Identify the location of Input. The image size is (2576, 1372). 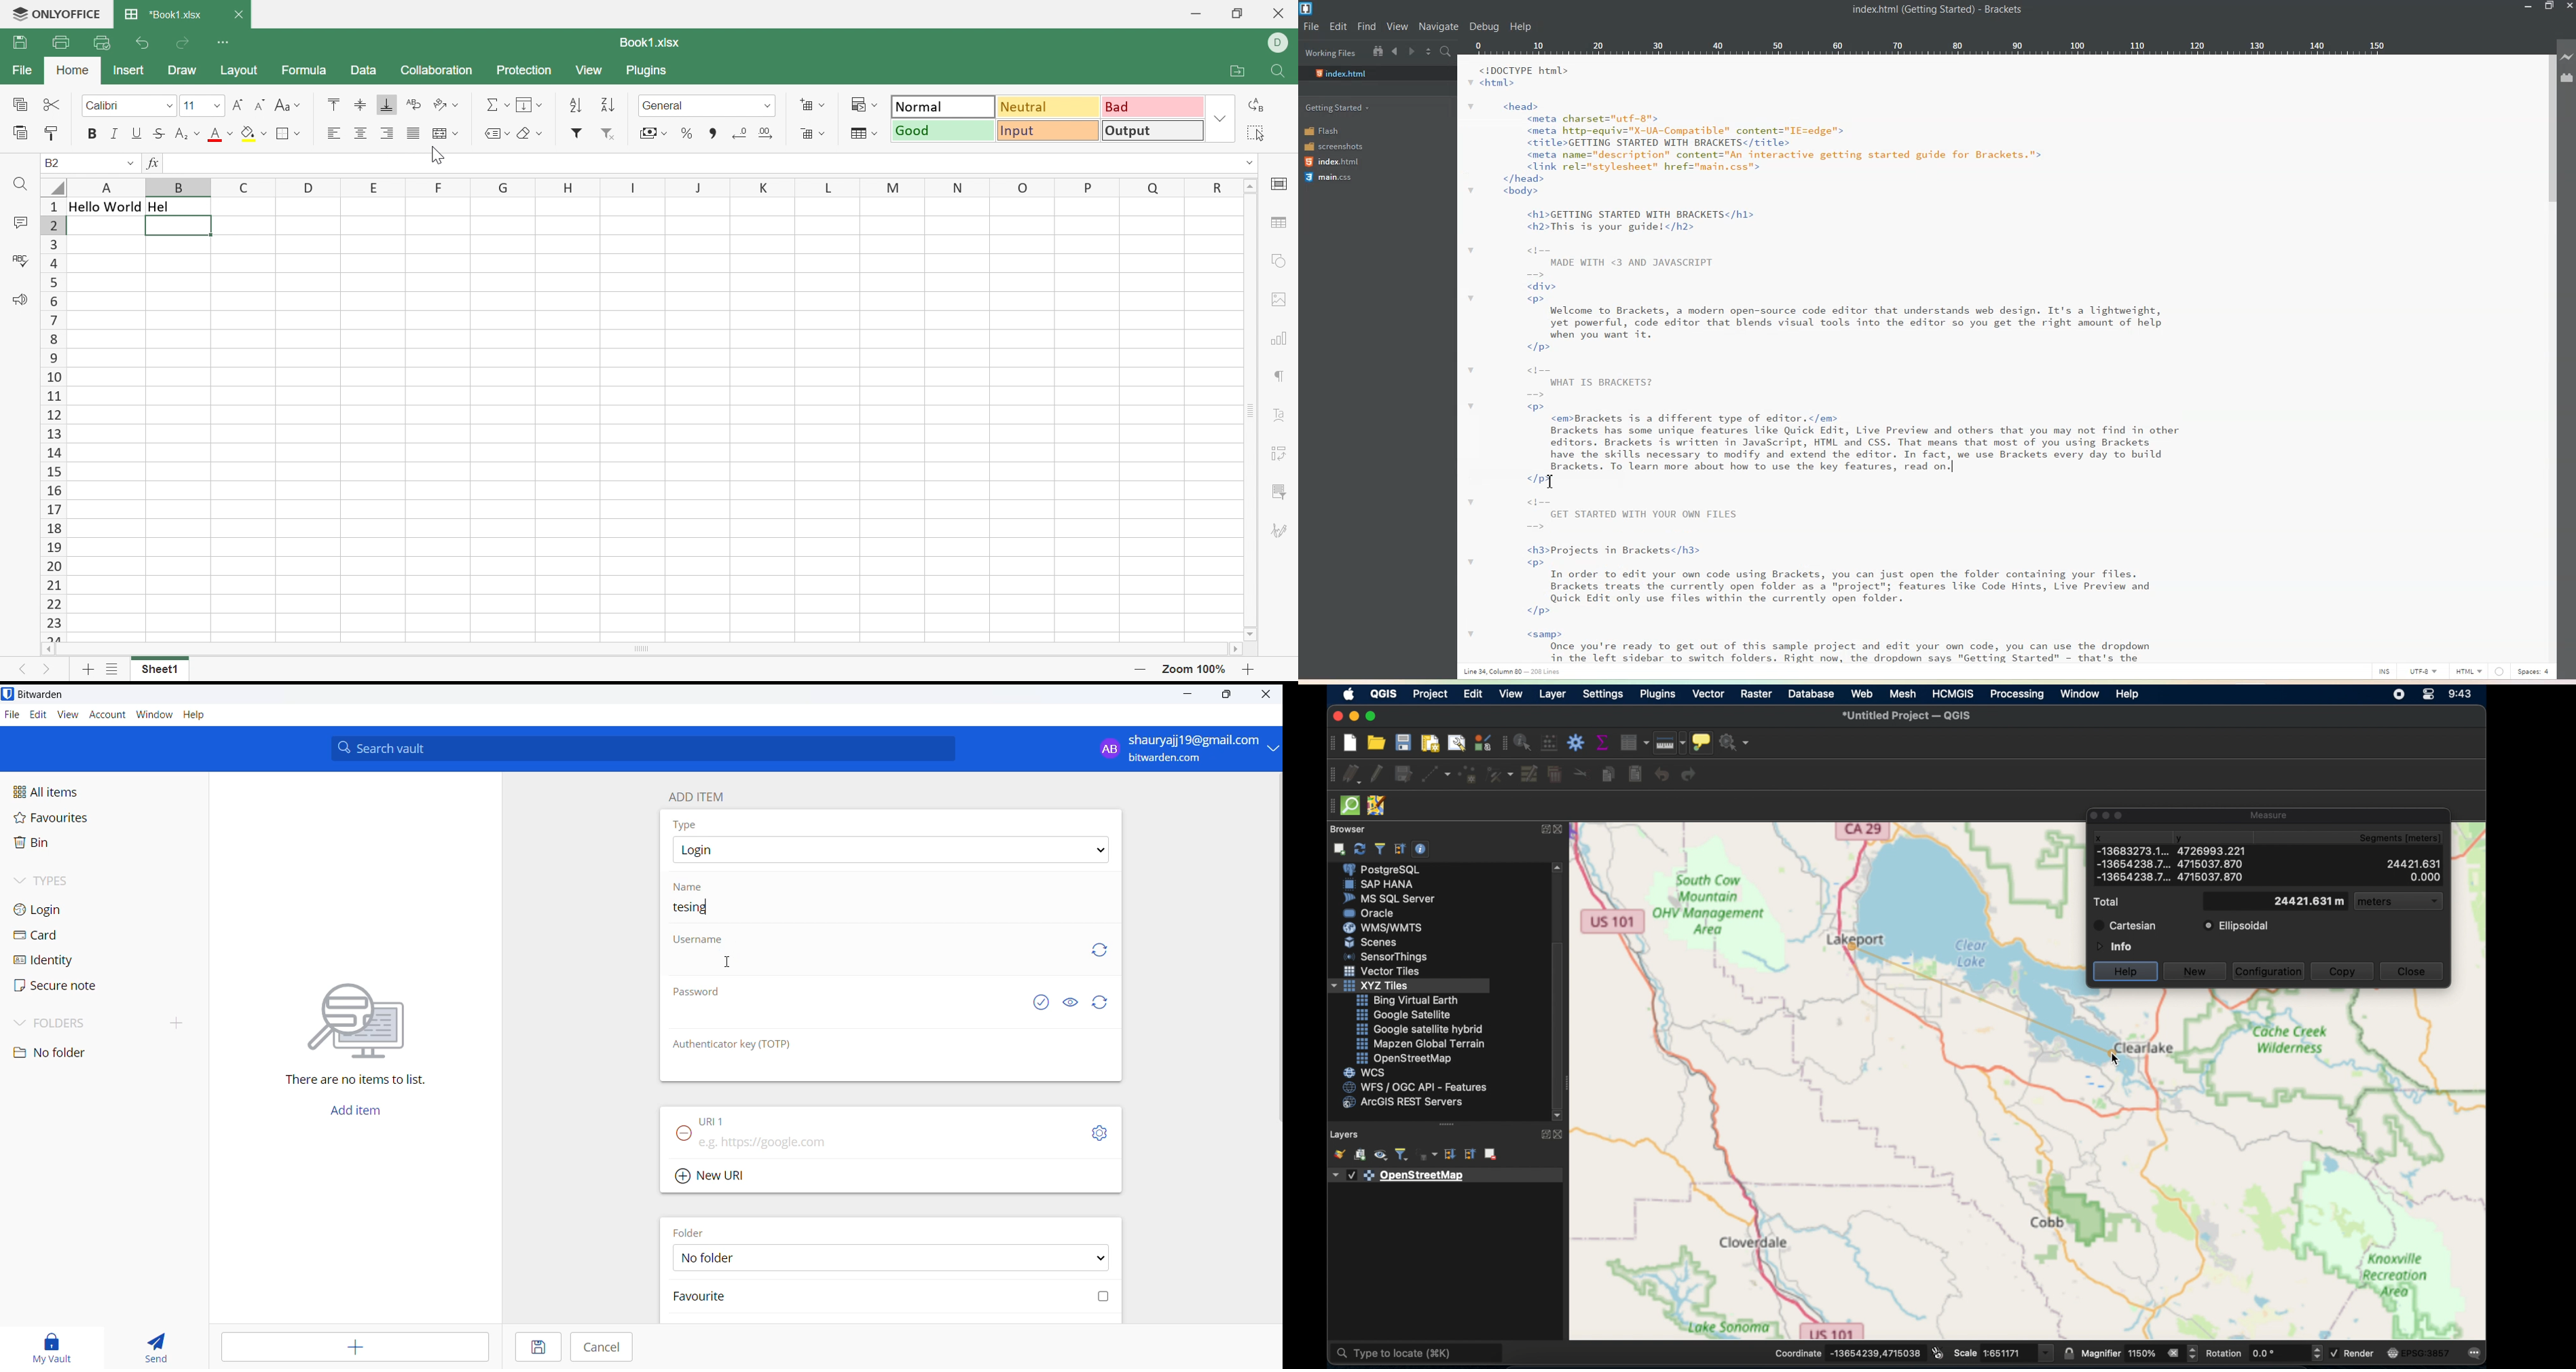
(1047, 129).